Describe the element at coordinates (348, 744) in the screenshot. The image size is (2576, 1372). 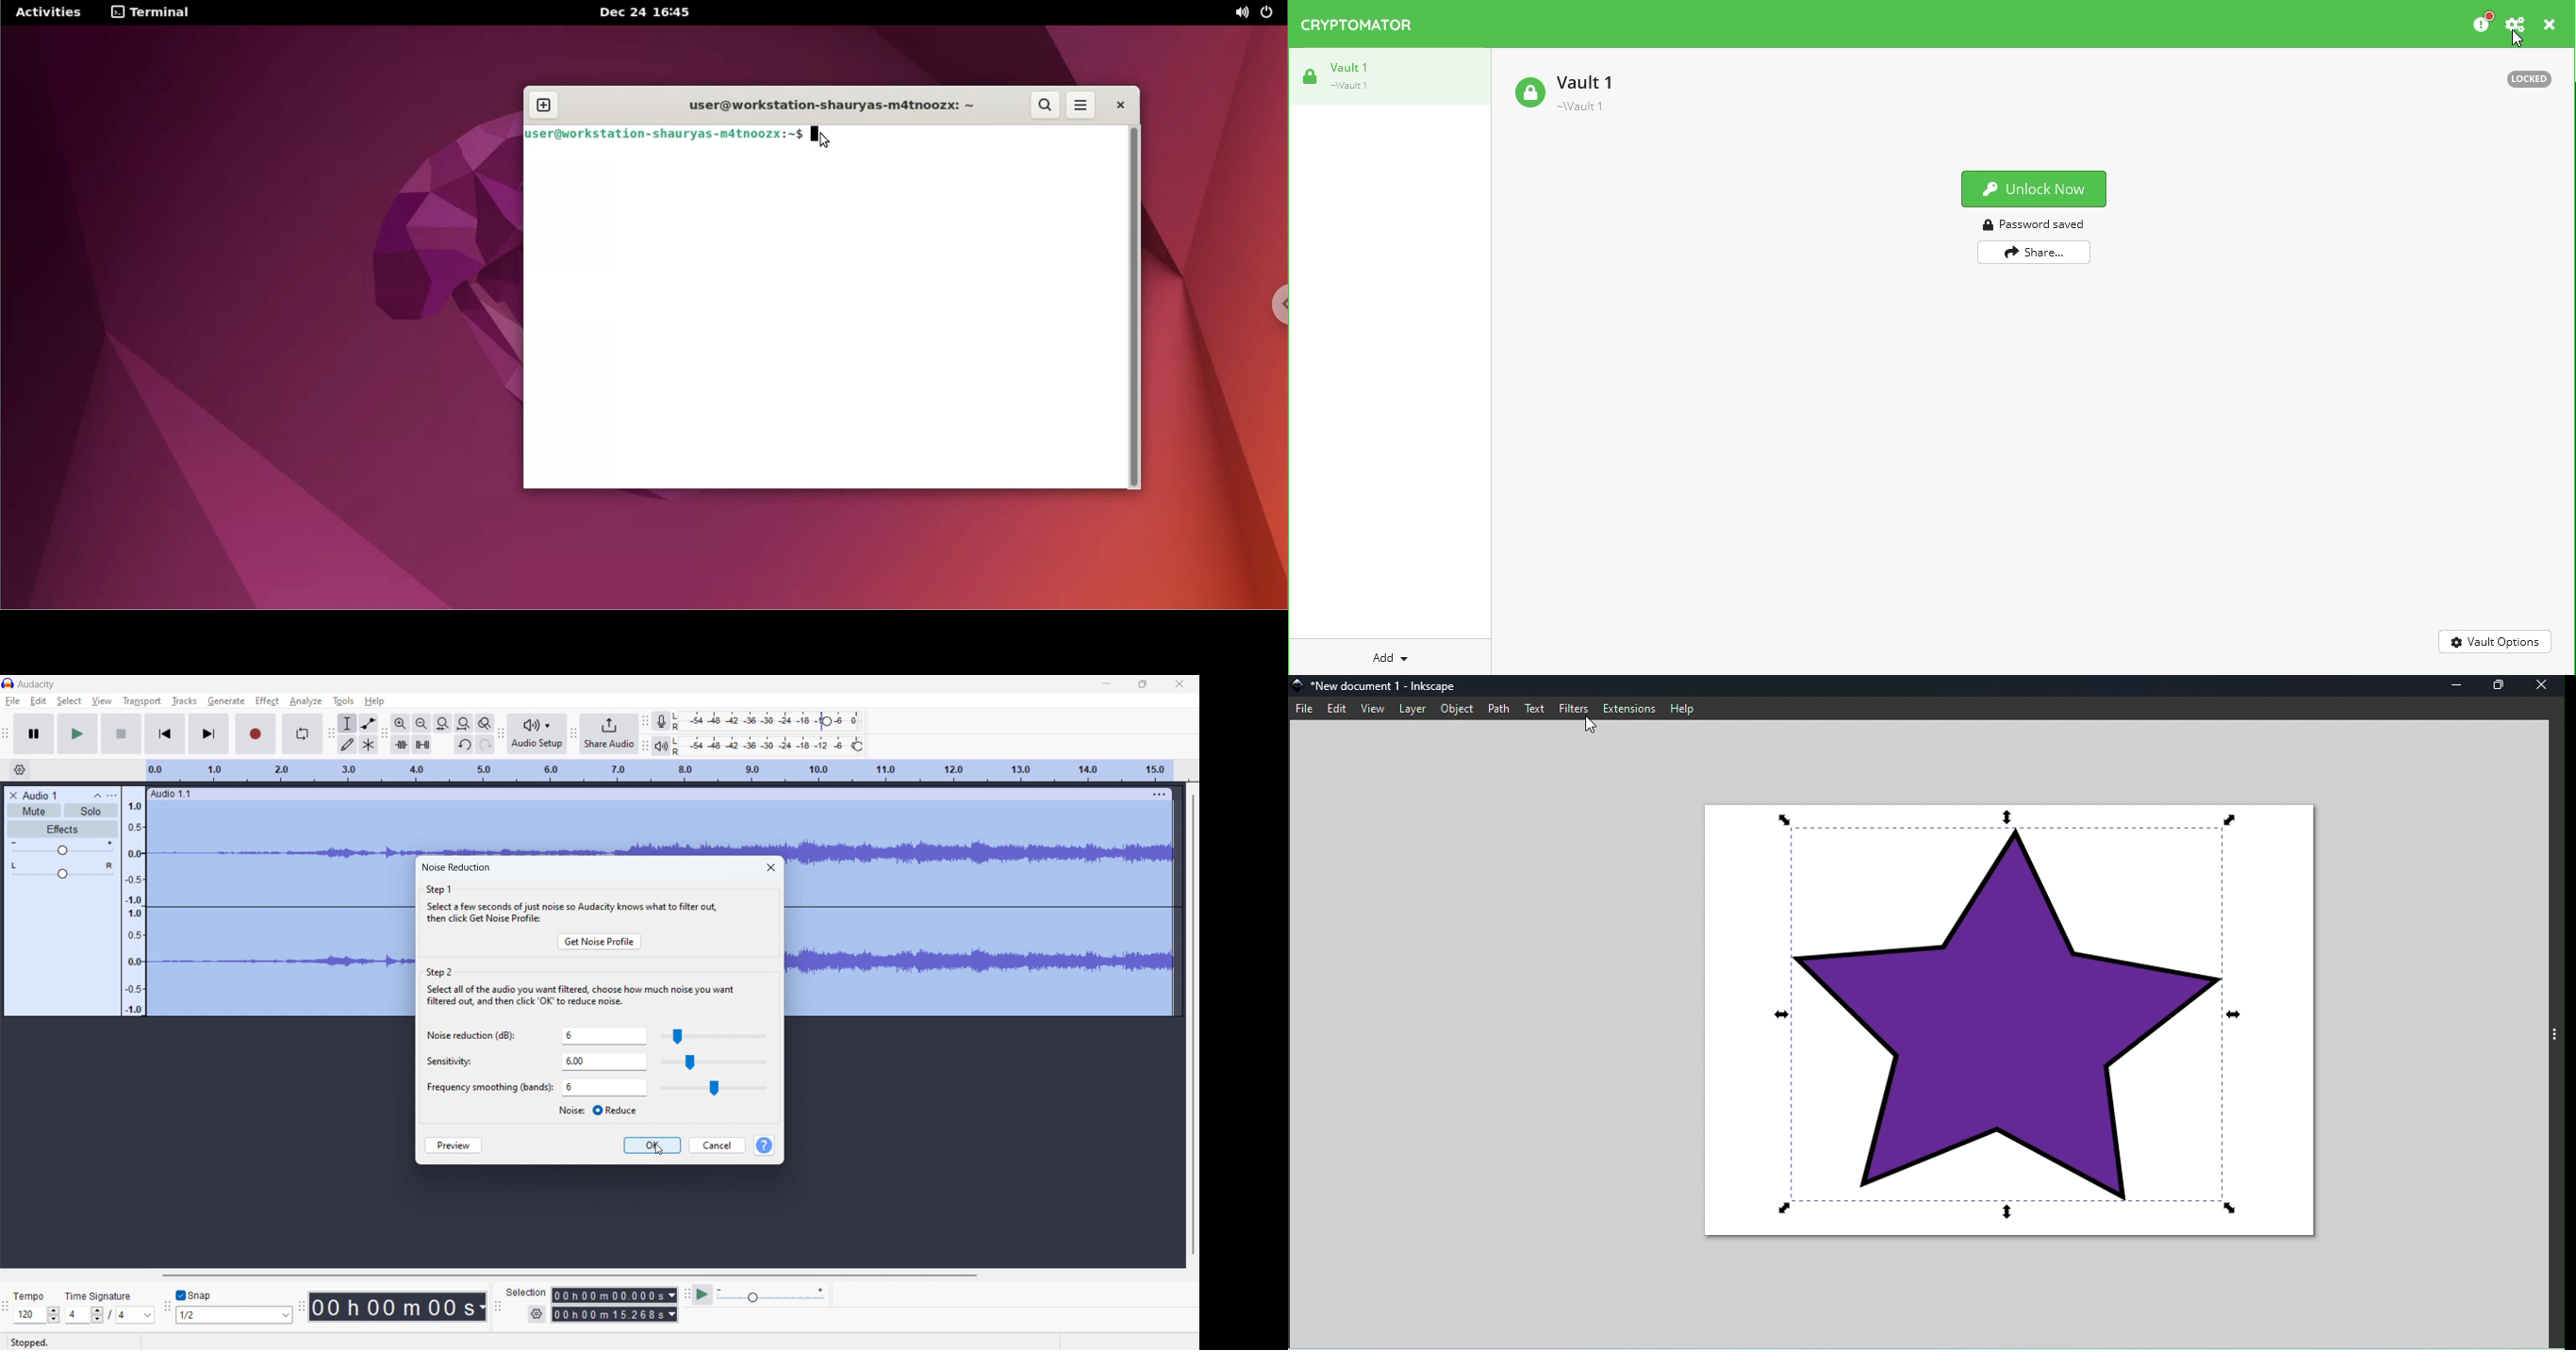
I see `draw tool` at that location.